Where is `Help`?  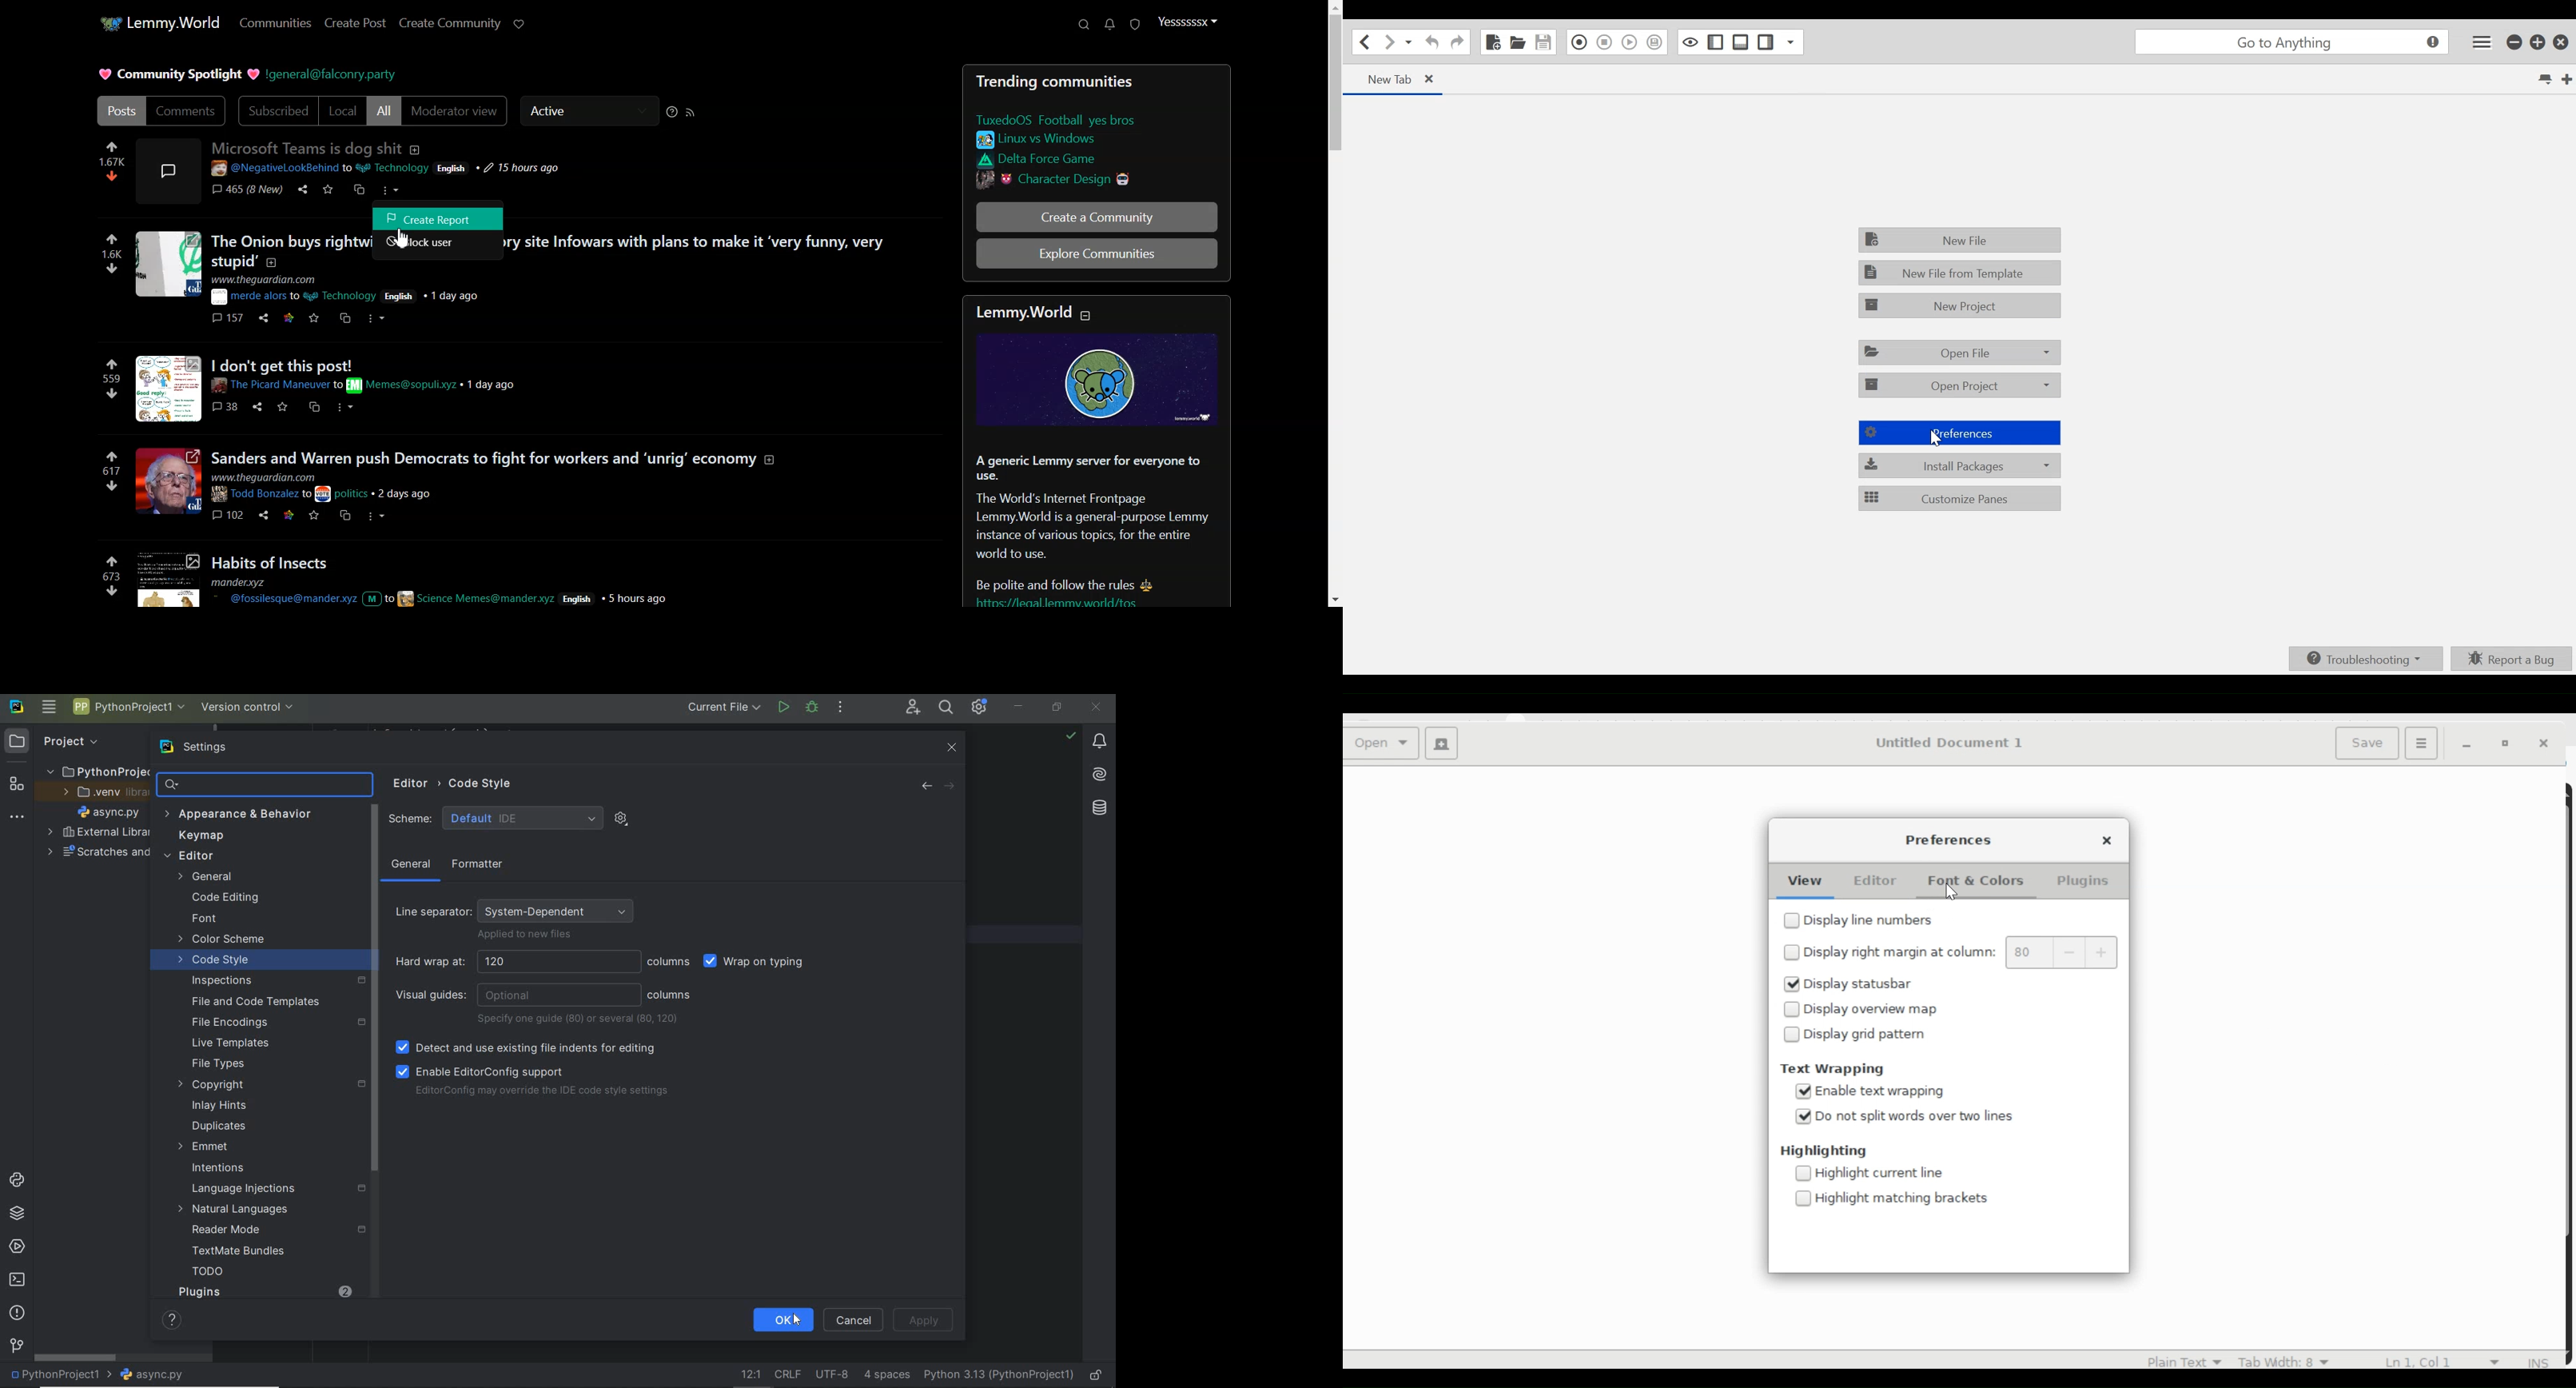 Help is located at coordinates (167, 1319).